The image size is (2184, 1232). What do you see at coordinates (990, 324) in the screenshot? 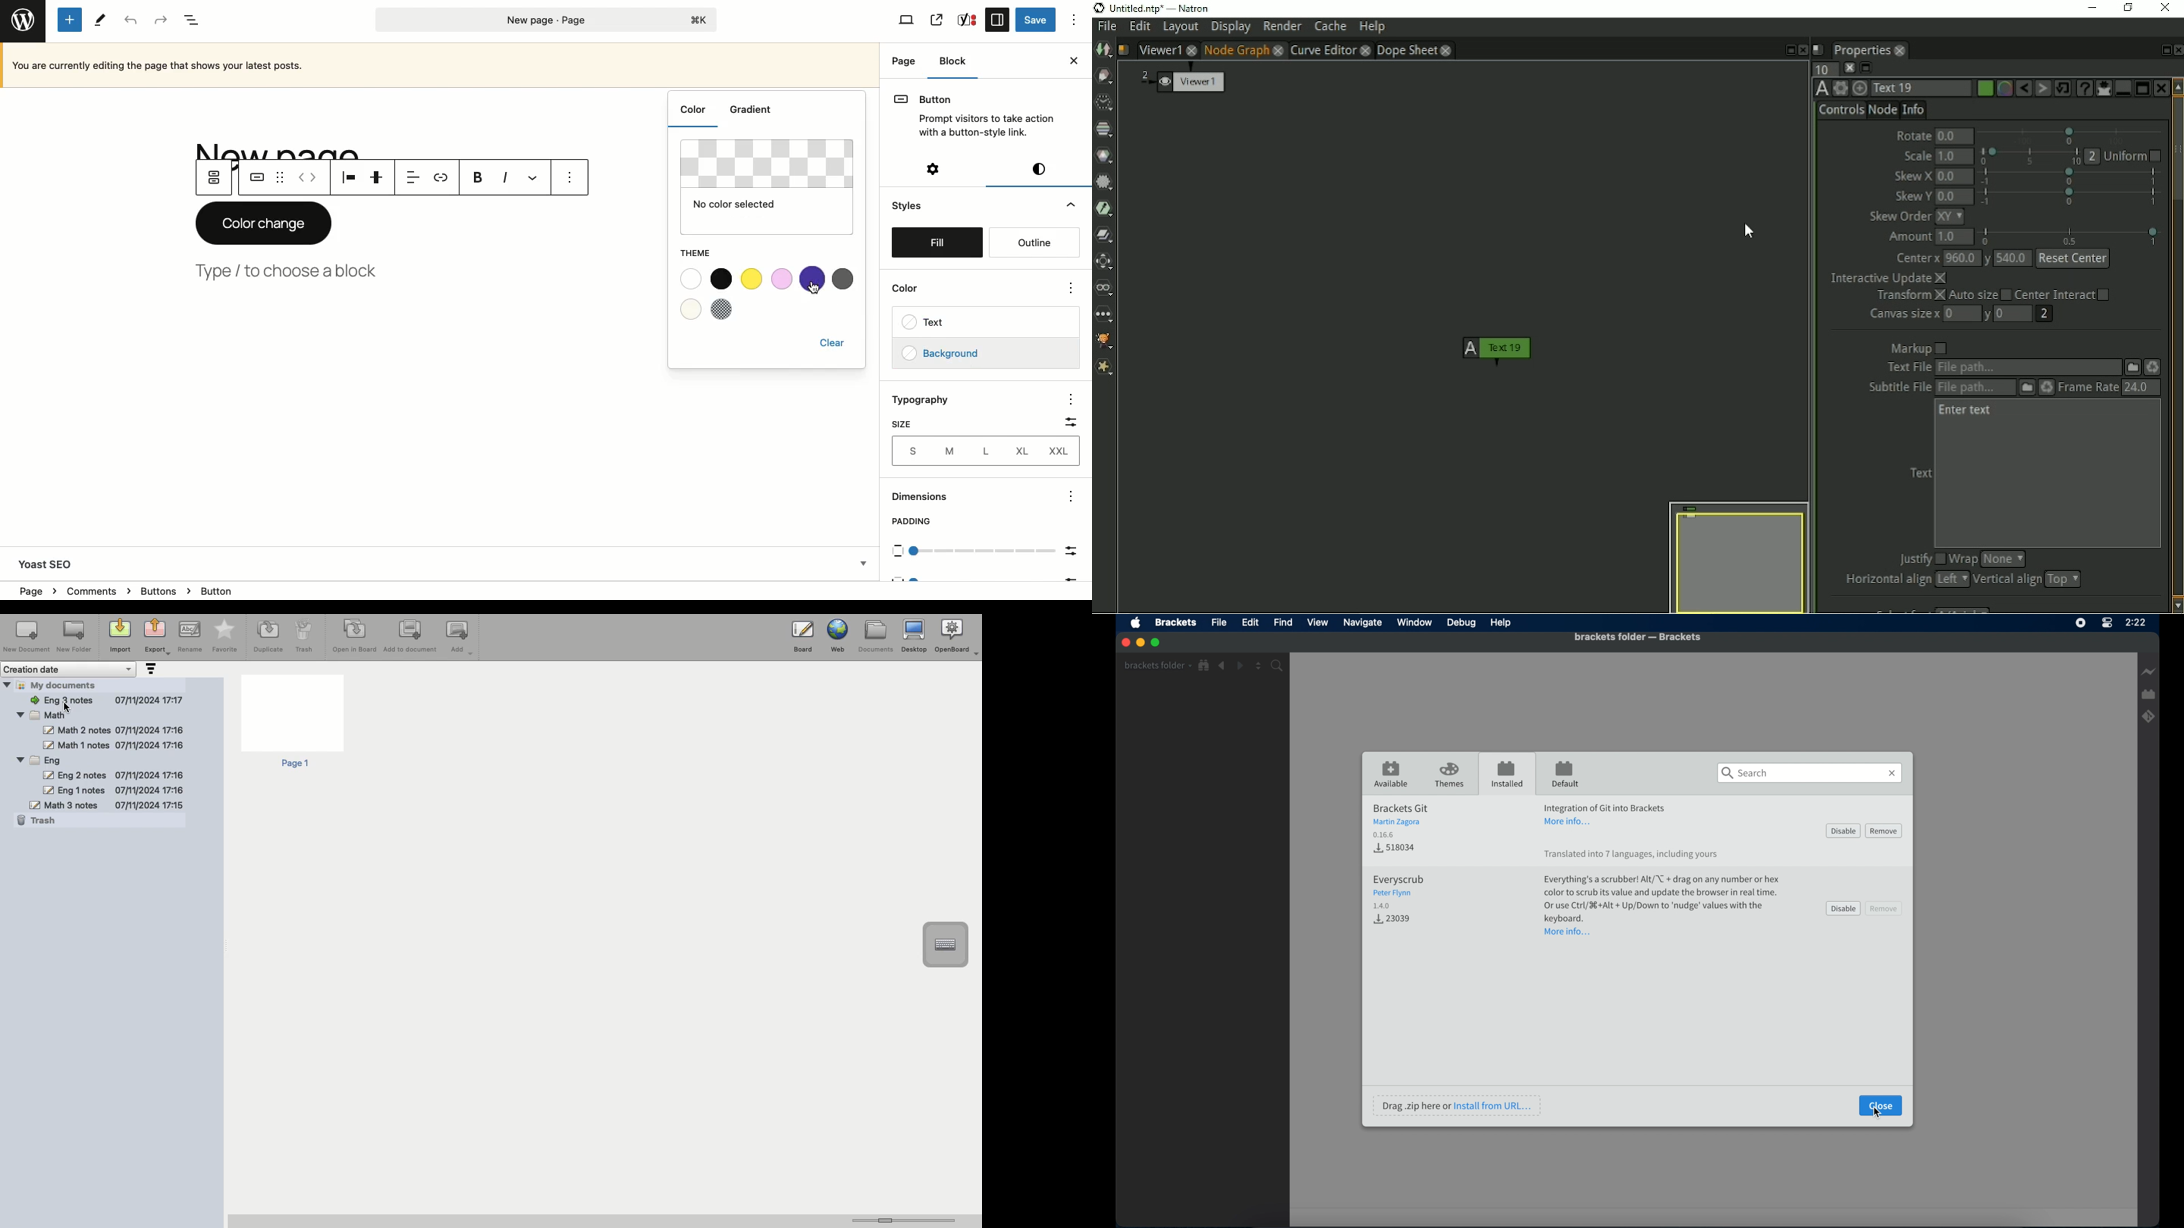
I see `Text` at bounding box center [990, 324].